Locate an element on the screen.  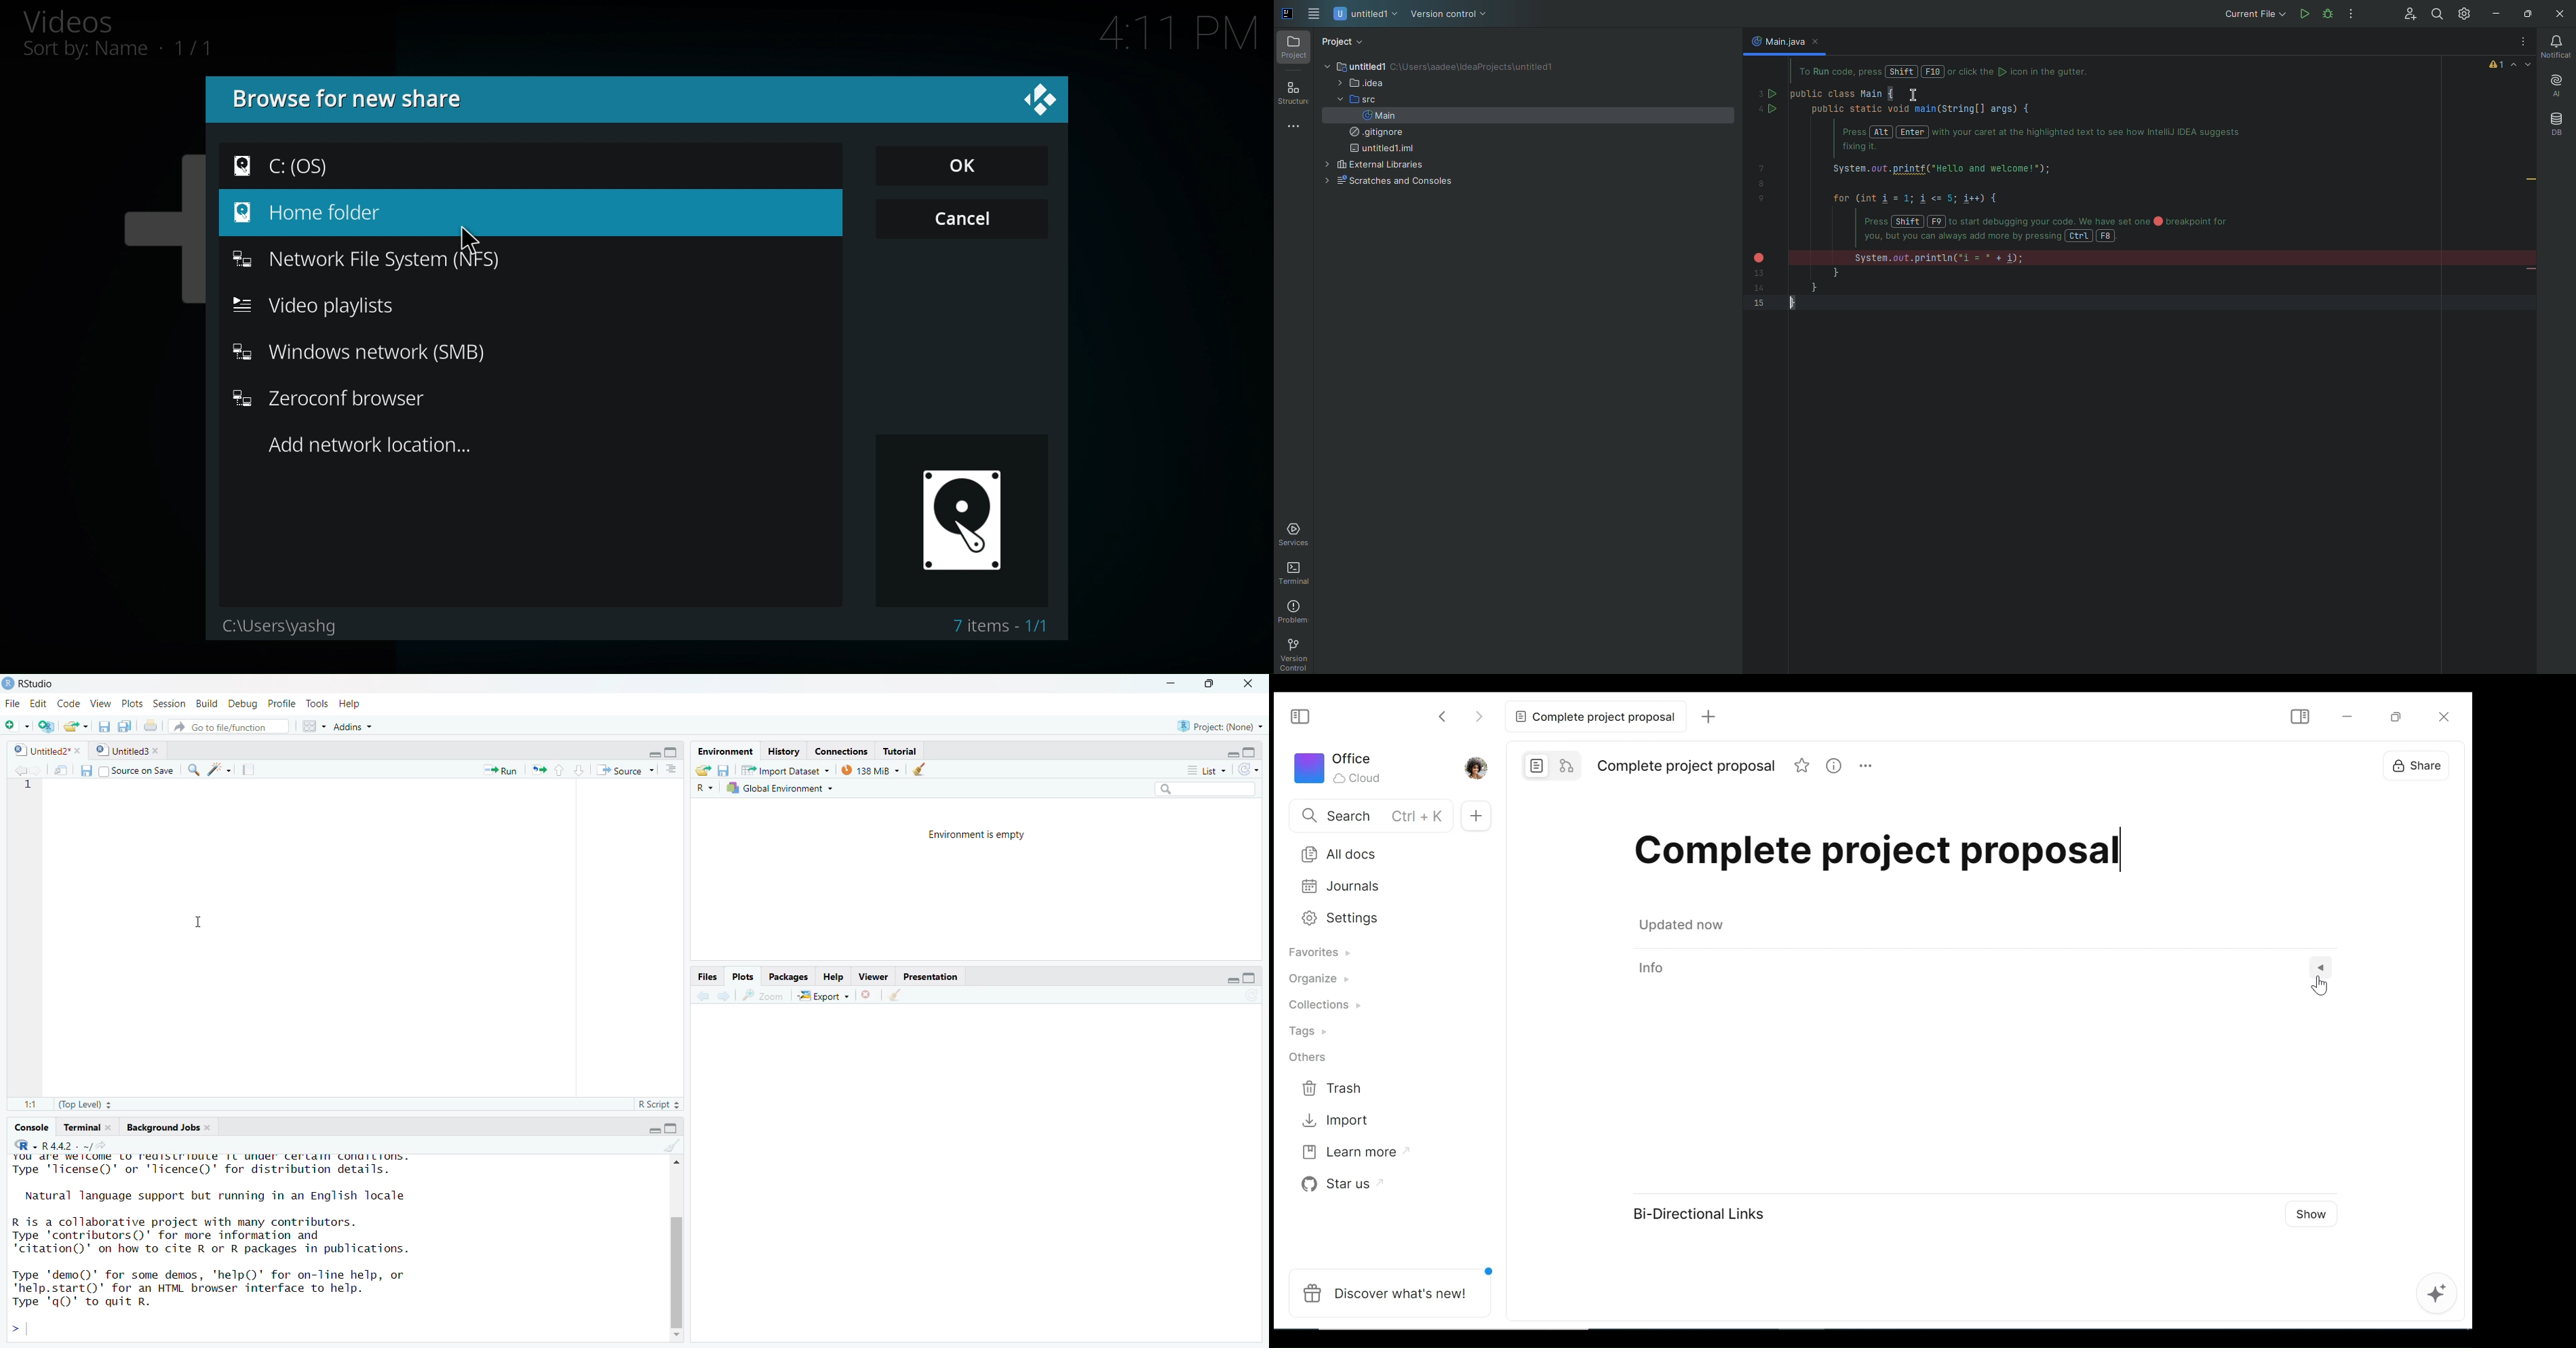
code tools is located at coordinates (221, 770).